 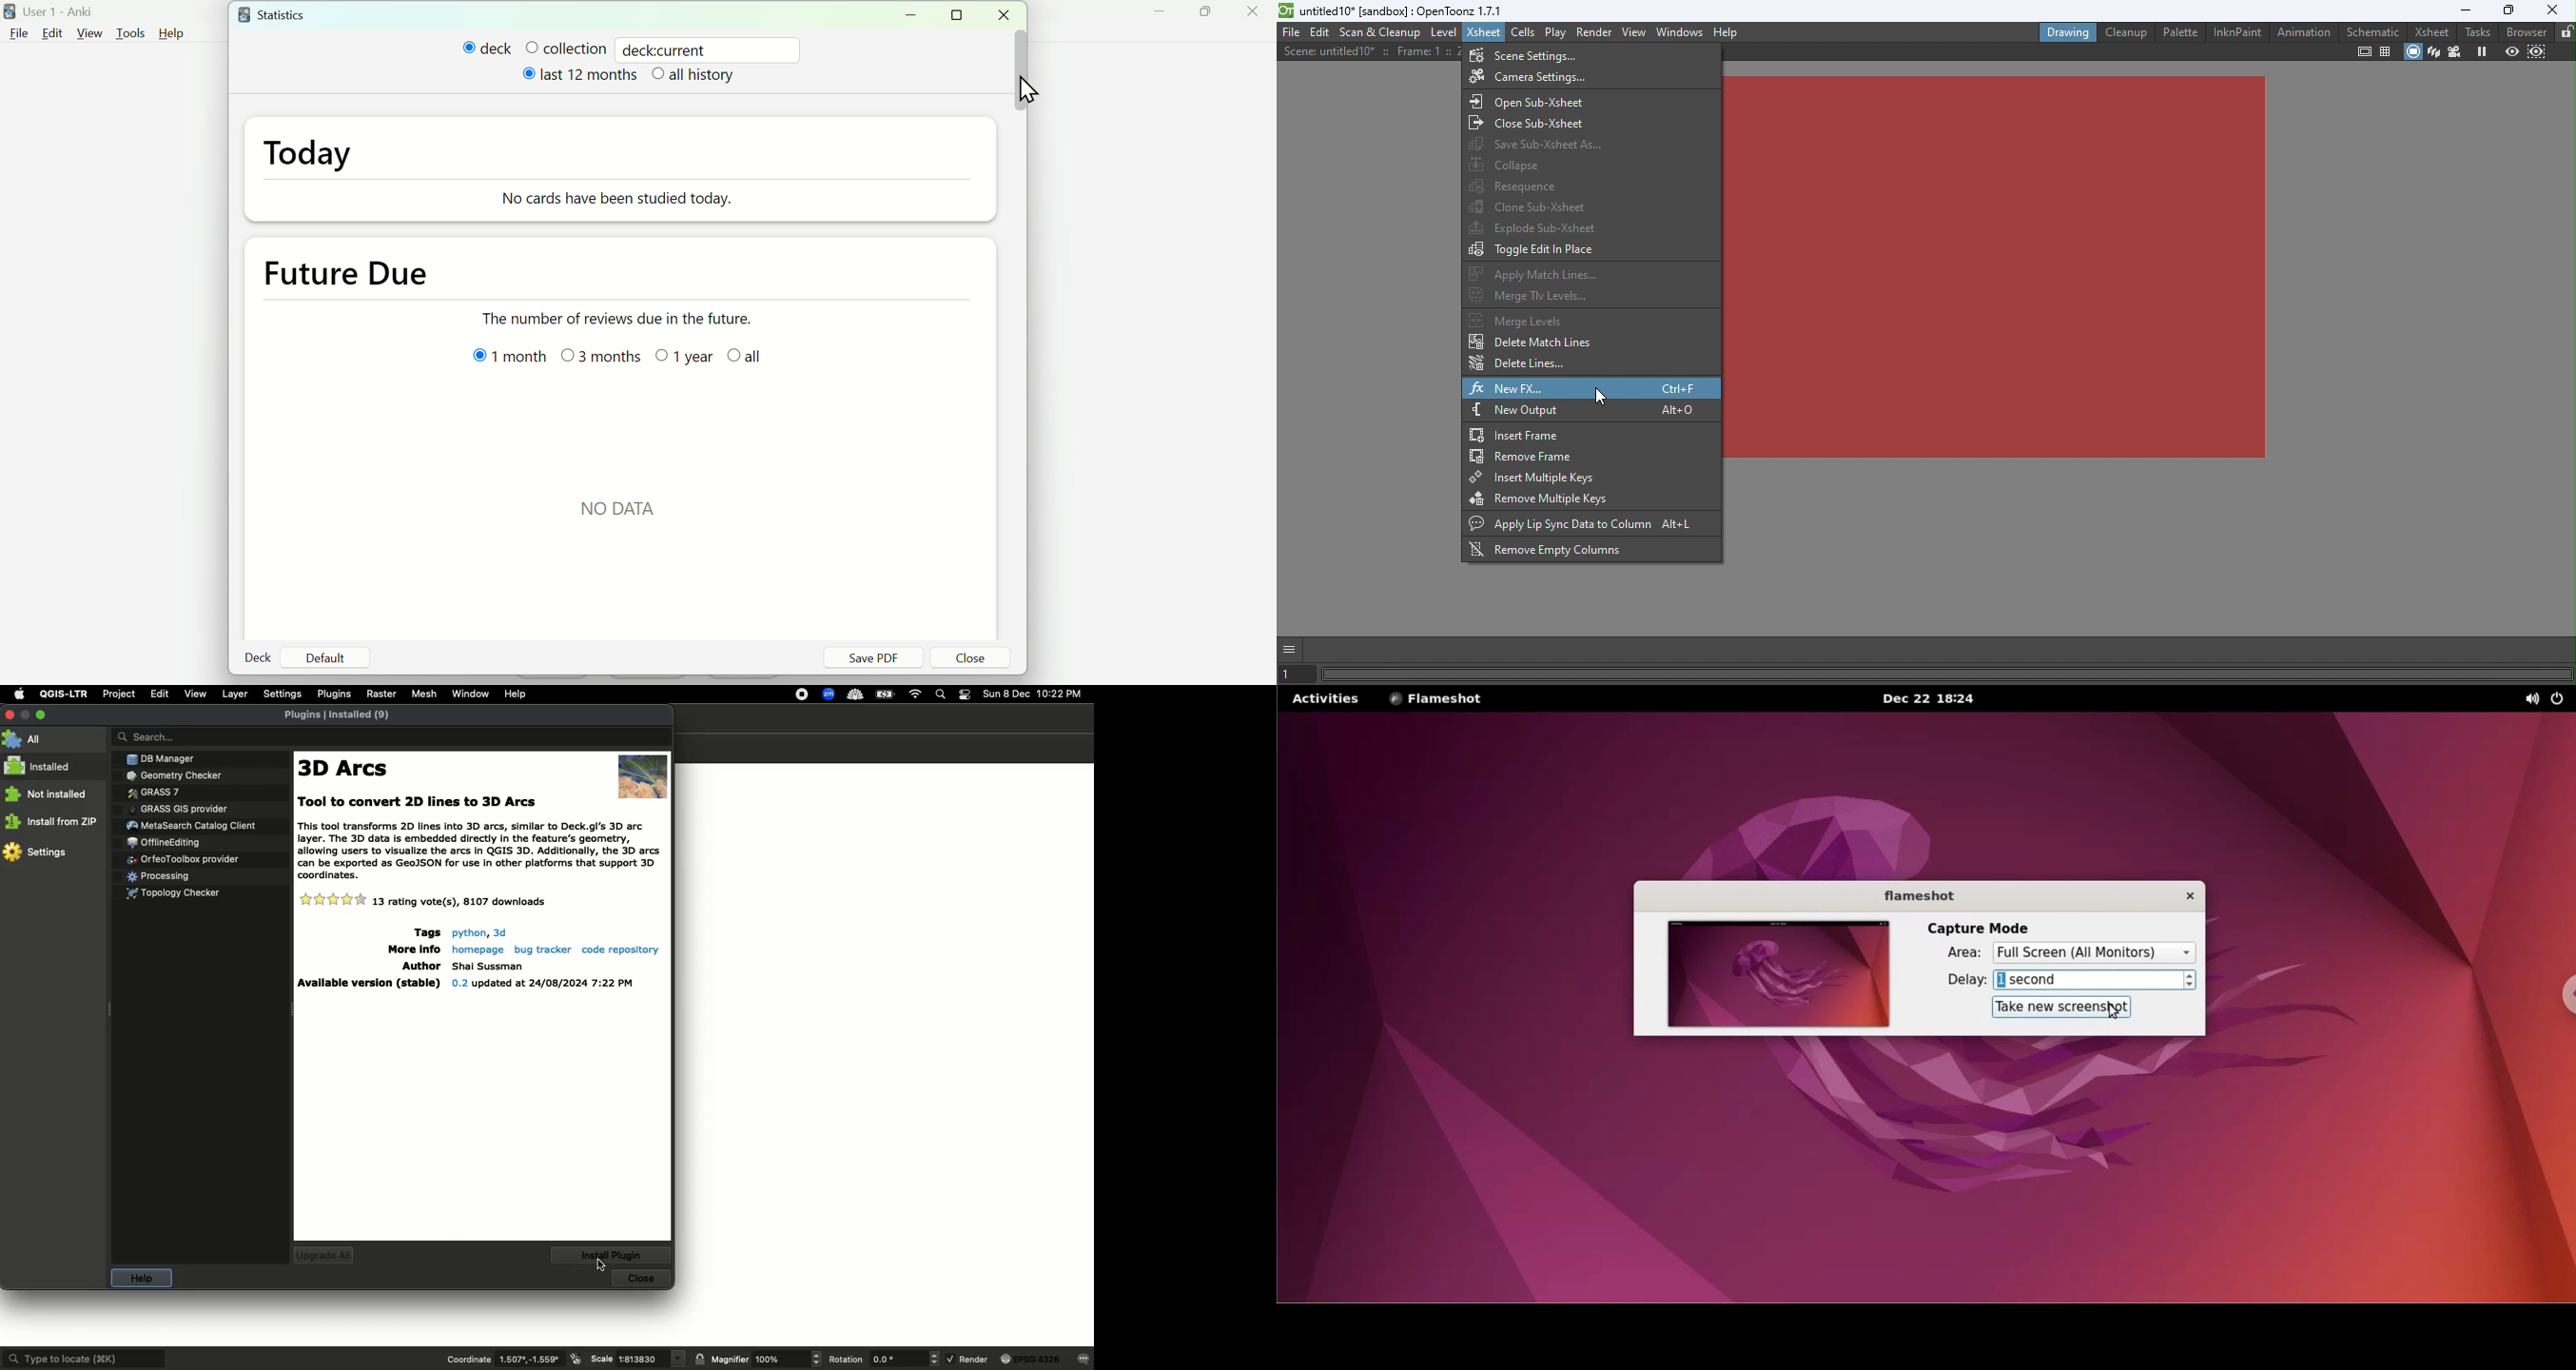 I want to click on Plugins, so click(x=341, y=717).